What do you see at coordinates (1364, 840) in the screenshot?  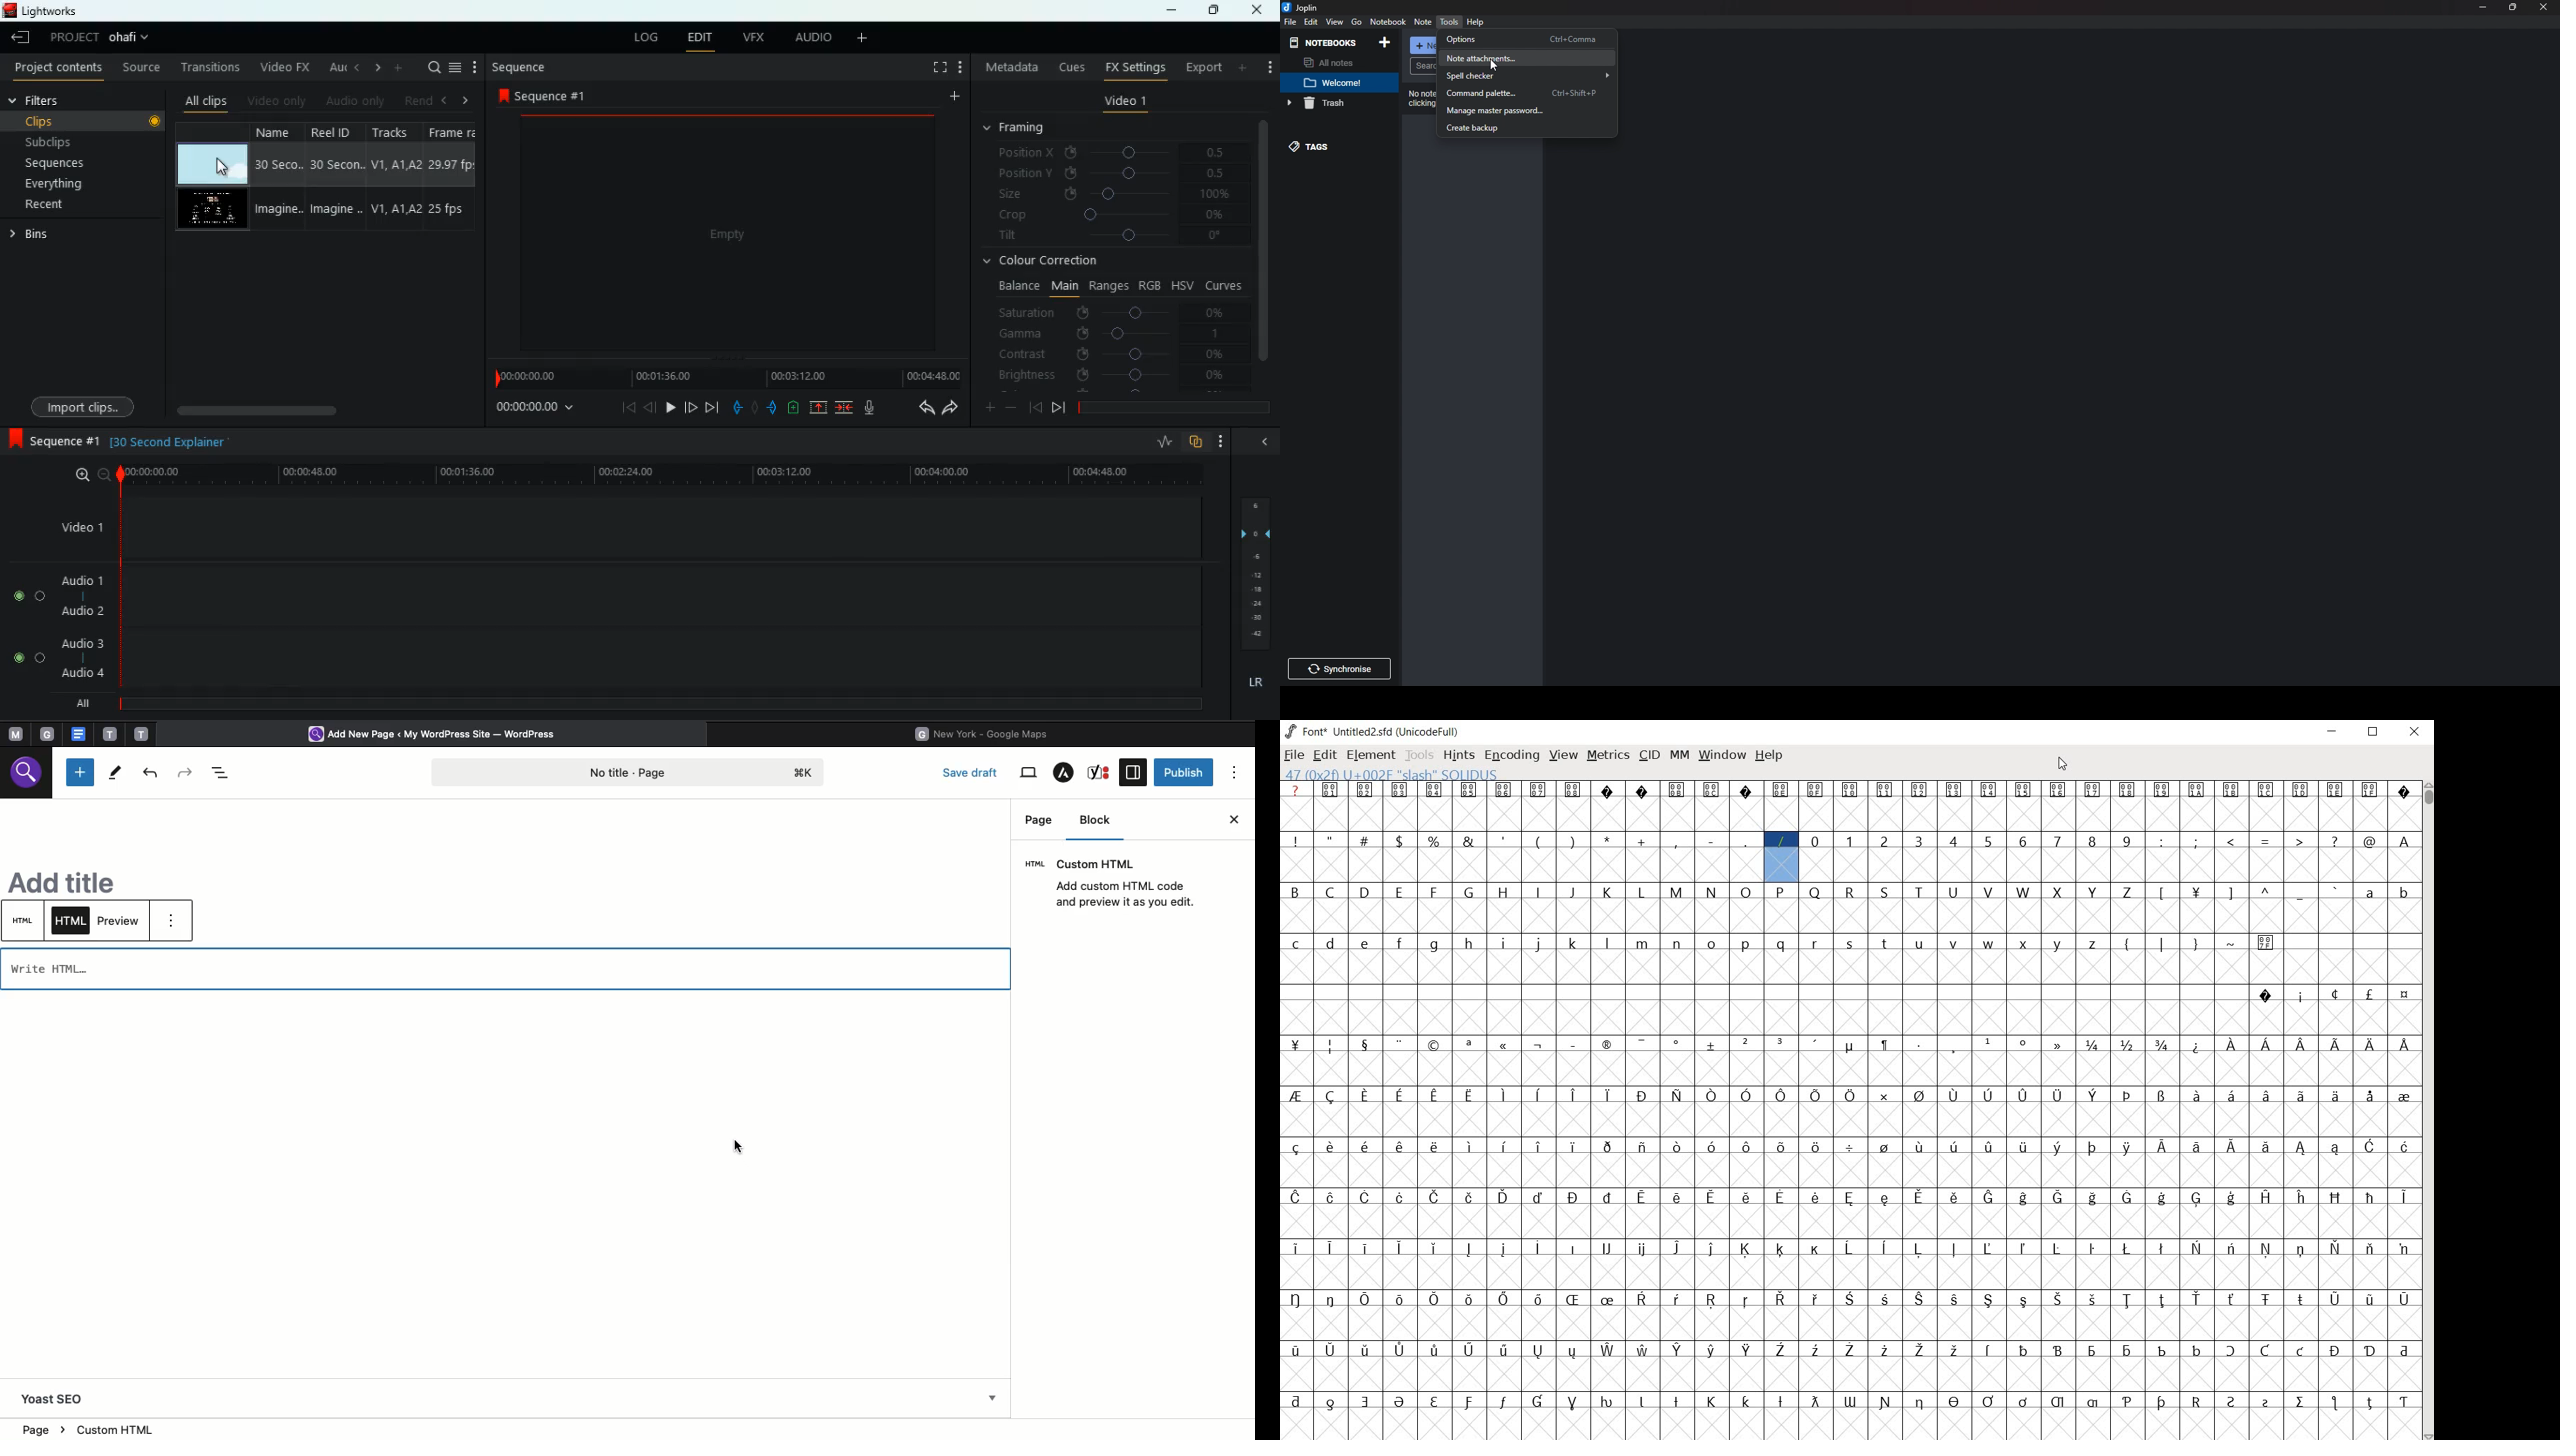 I see `glyph` at bounding box center [1364, 840].